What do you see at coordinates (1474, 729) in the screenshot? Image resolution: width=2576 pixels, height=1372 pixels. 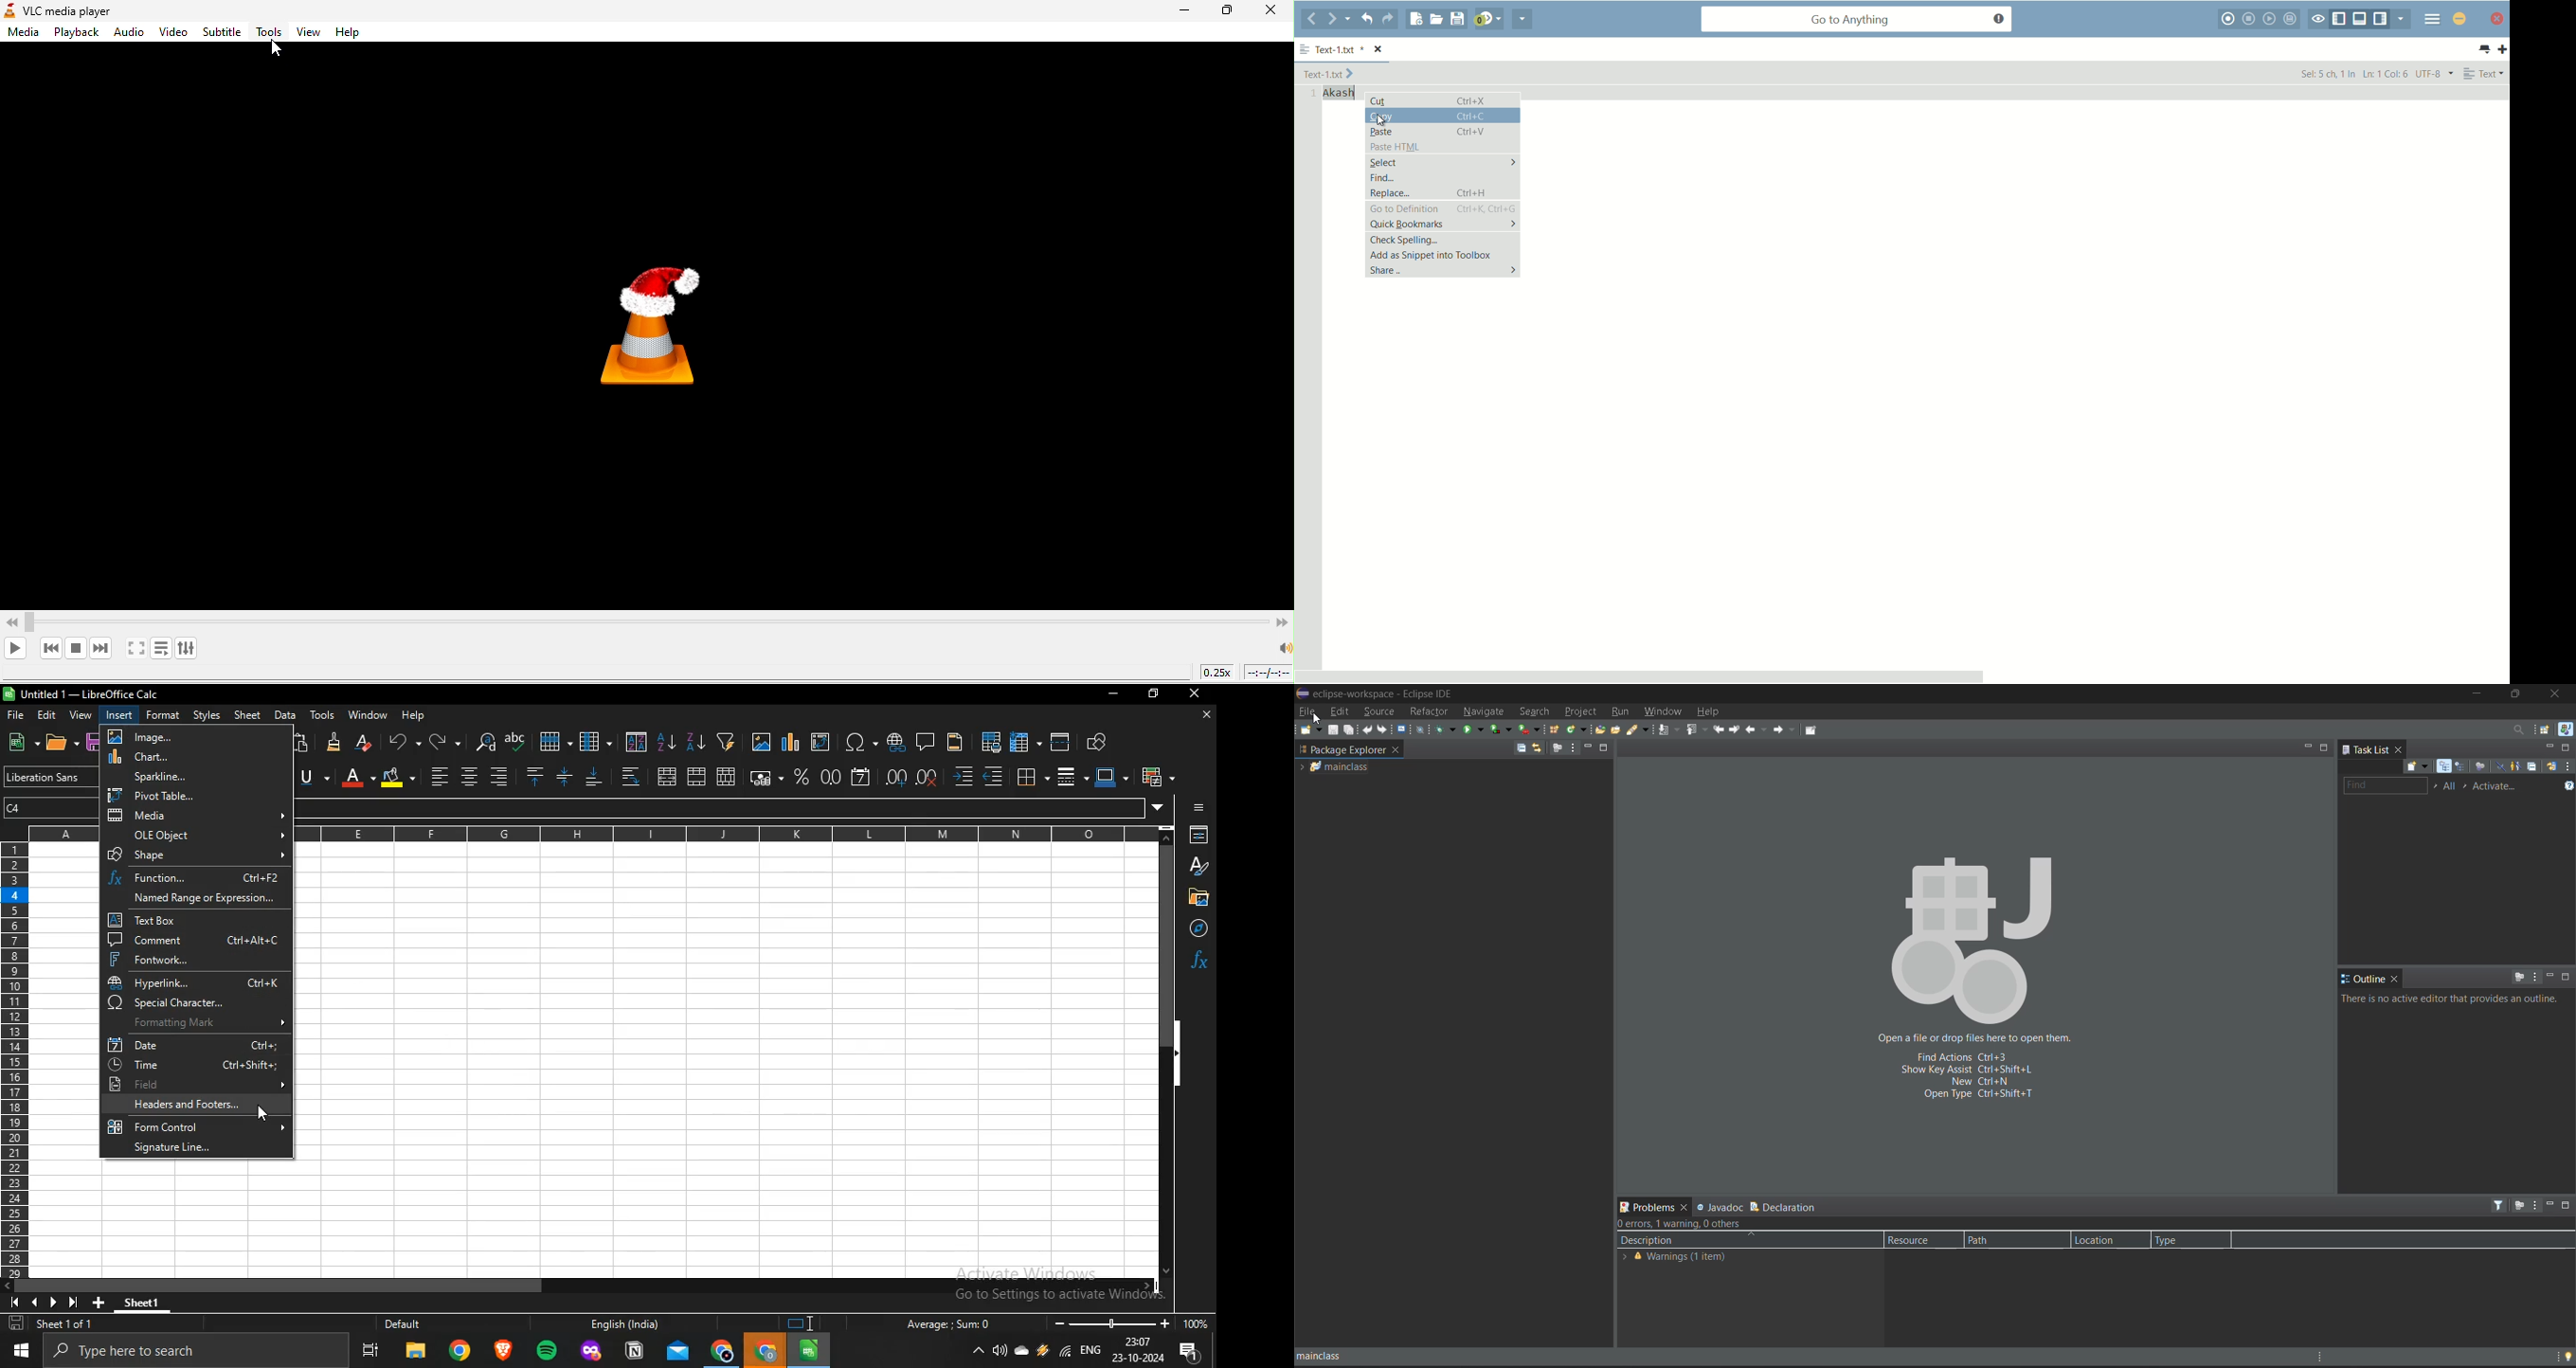 I see `run` at bounding box center [1474, 729].